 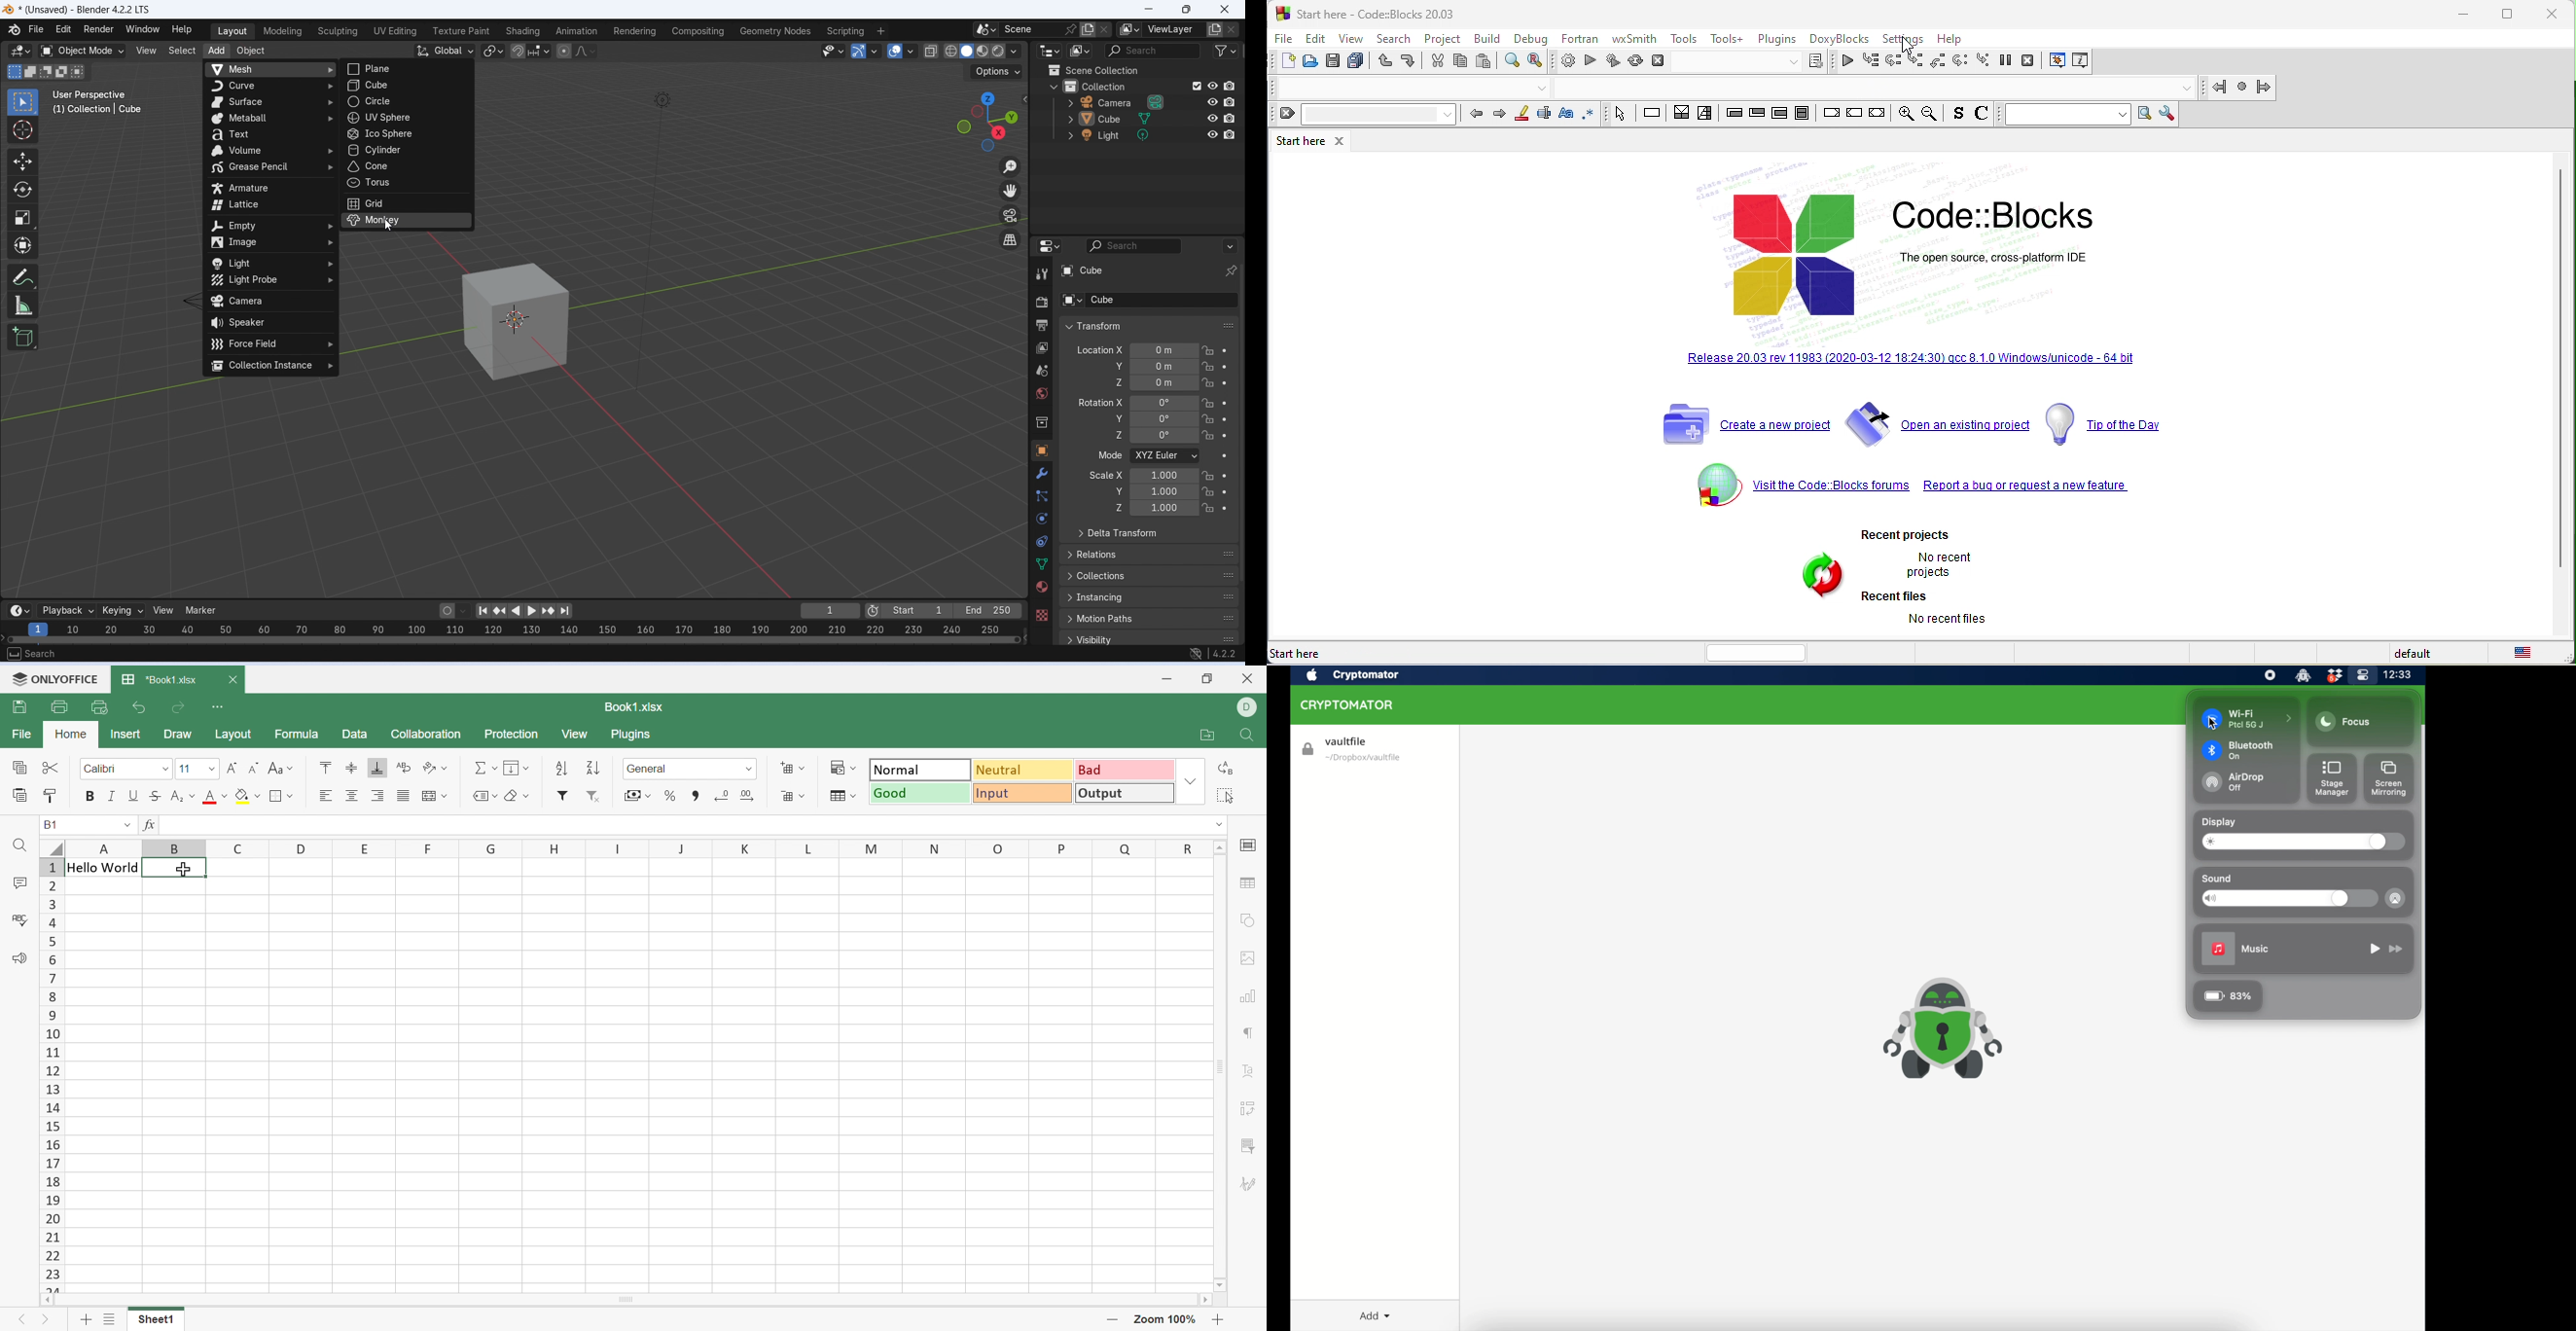 What do you see at coordinates (126, 734) in the screenshot?
I see `Insert` at bounding box center [126, 734].